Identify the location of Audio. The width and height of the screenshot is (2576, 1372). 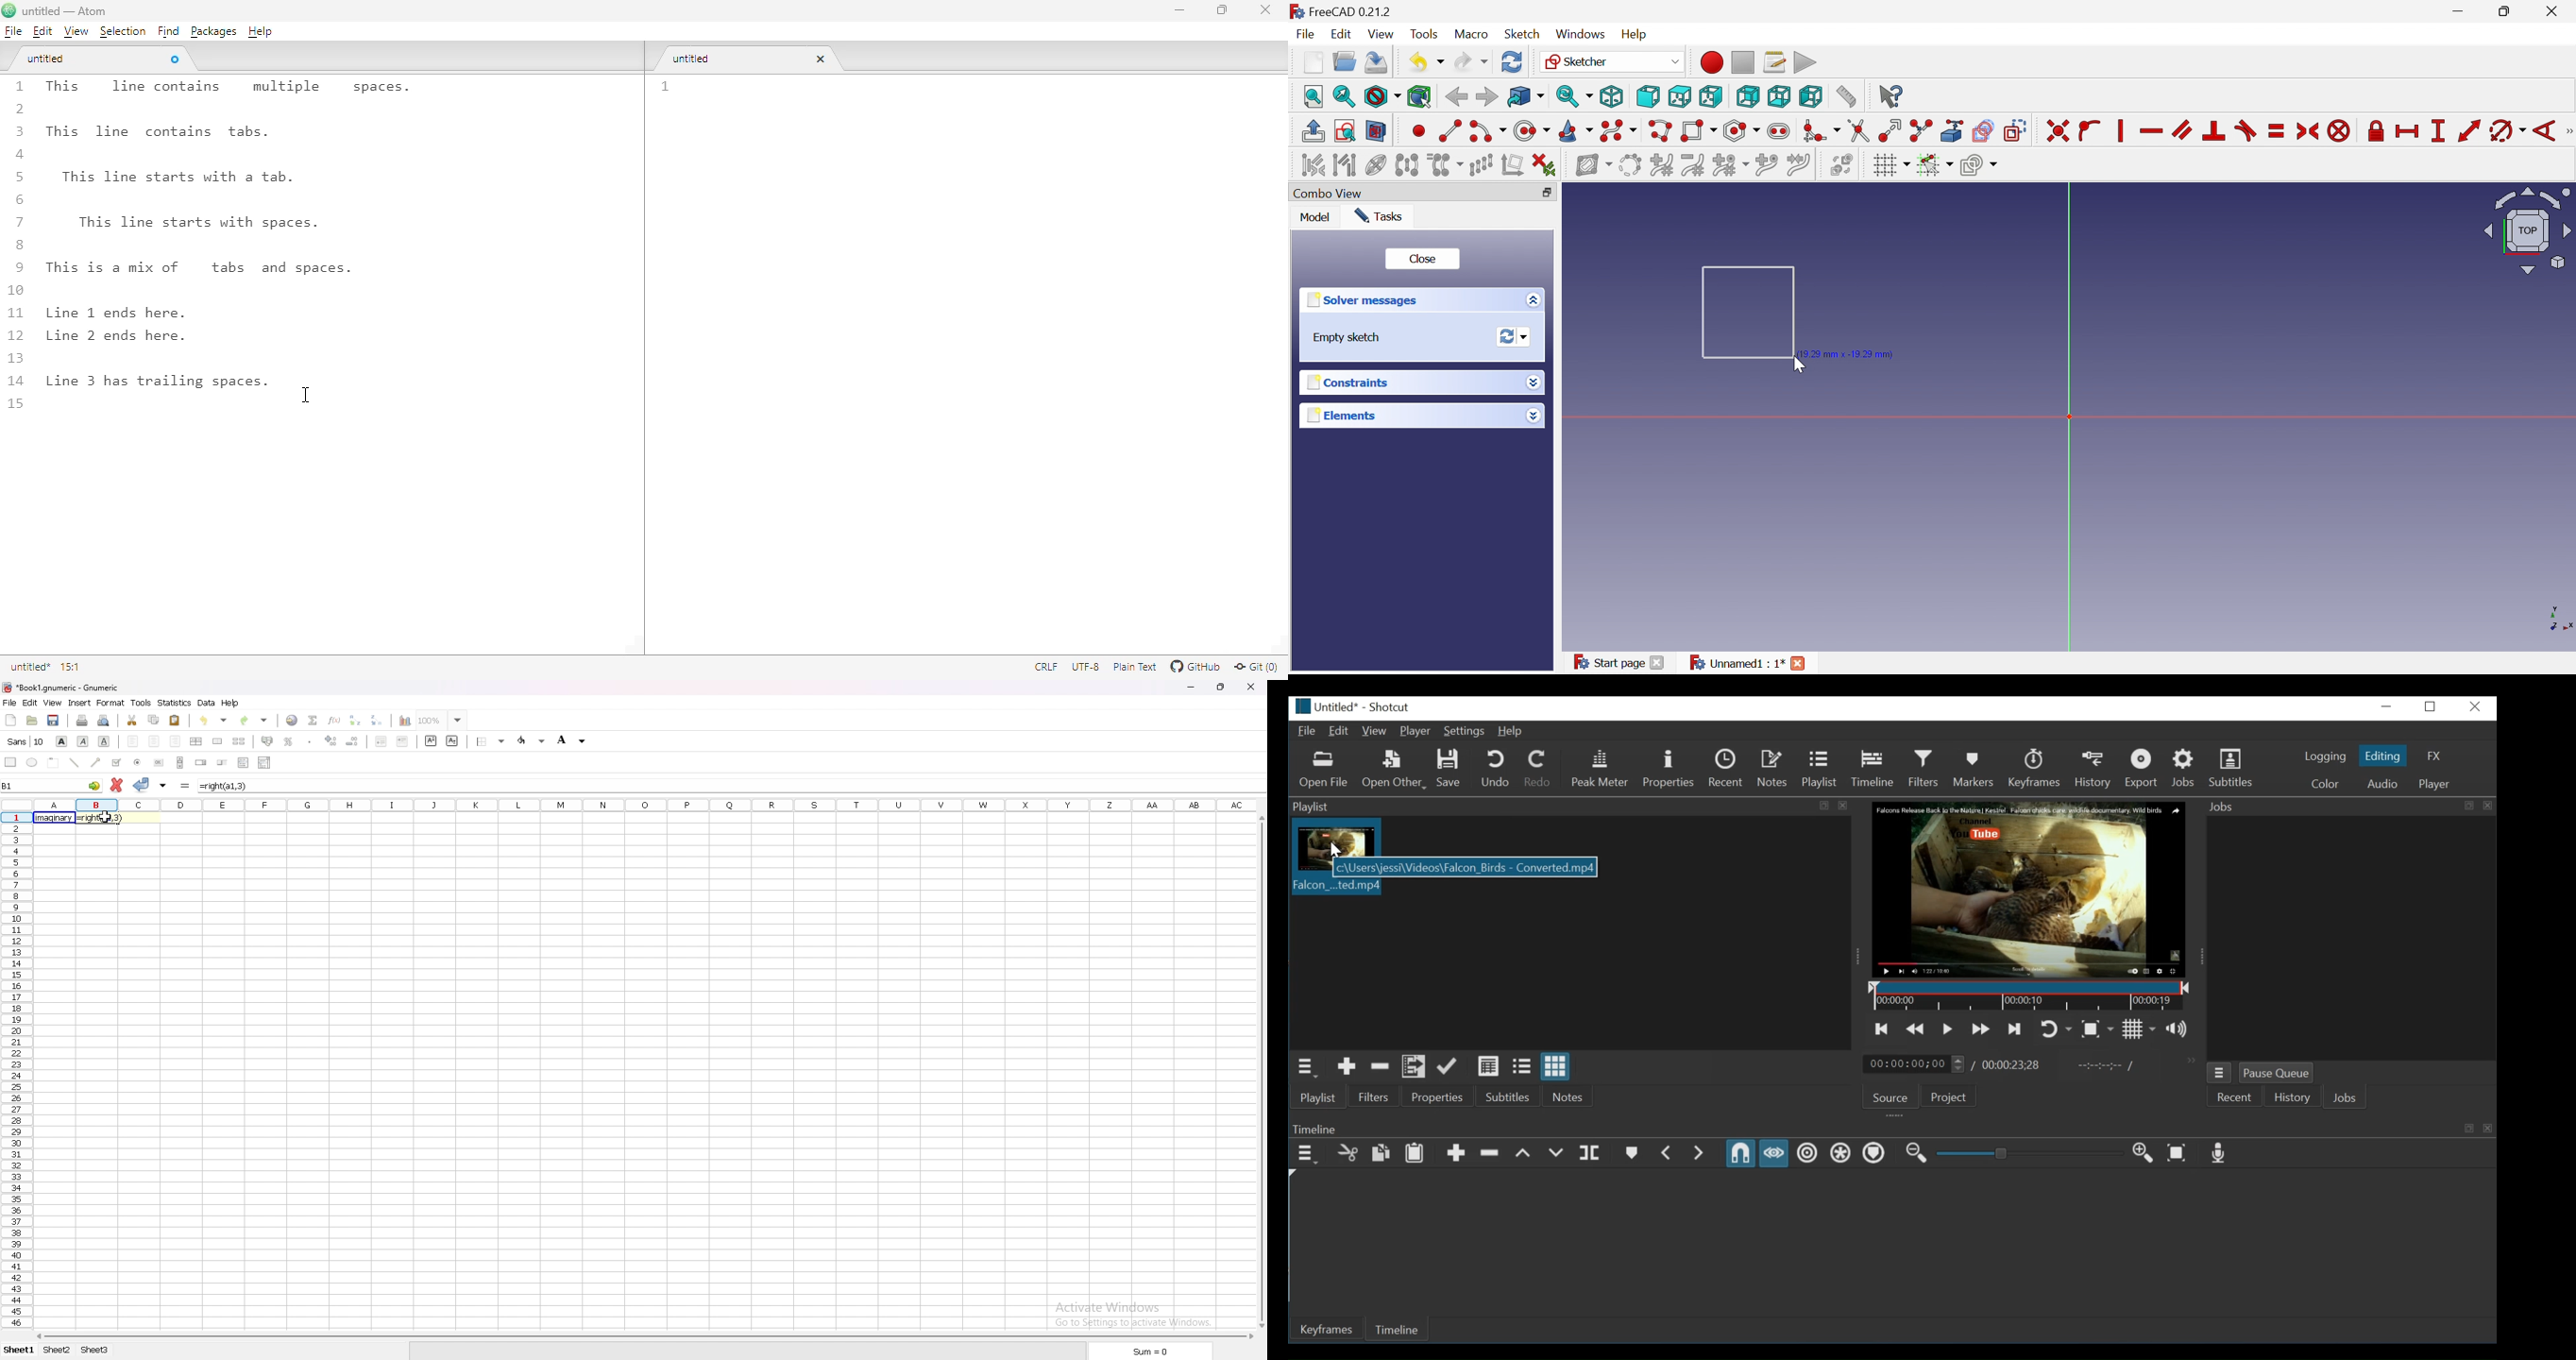
(2381, 783).